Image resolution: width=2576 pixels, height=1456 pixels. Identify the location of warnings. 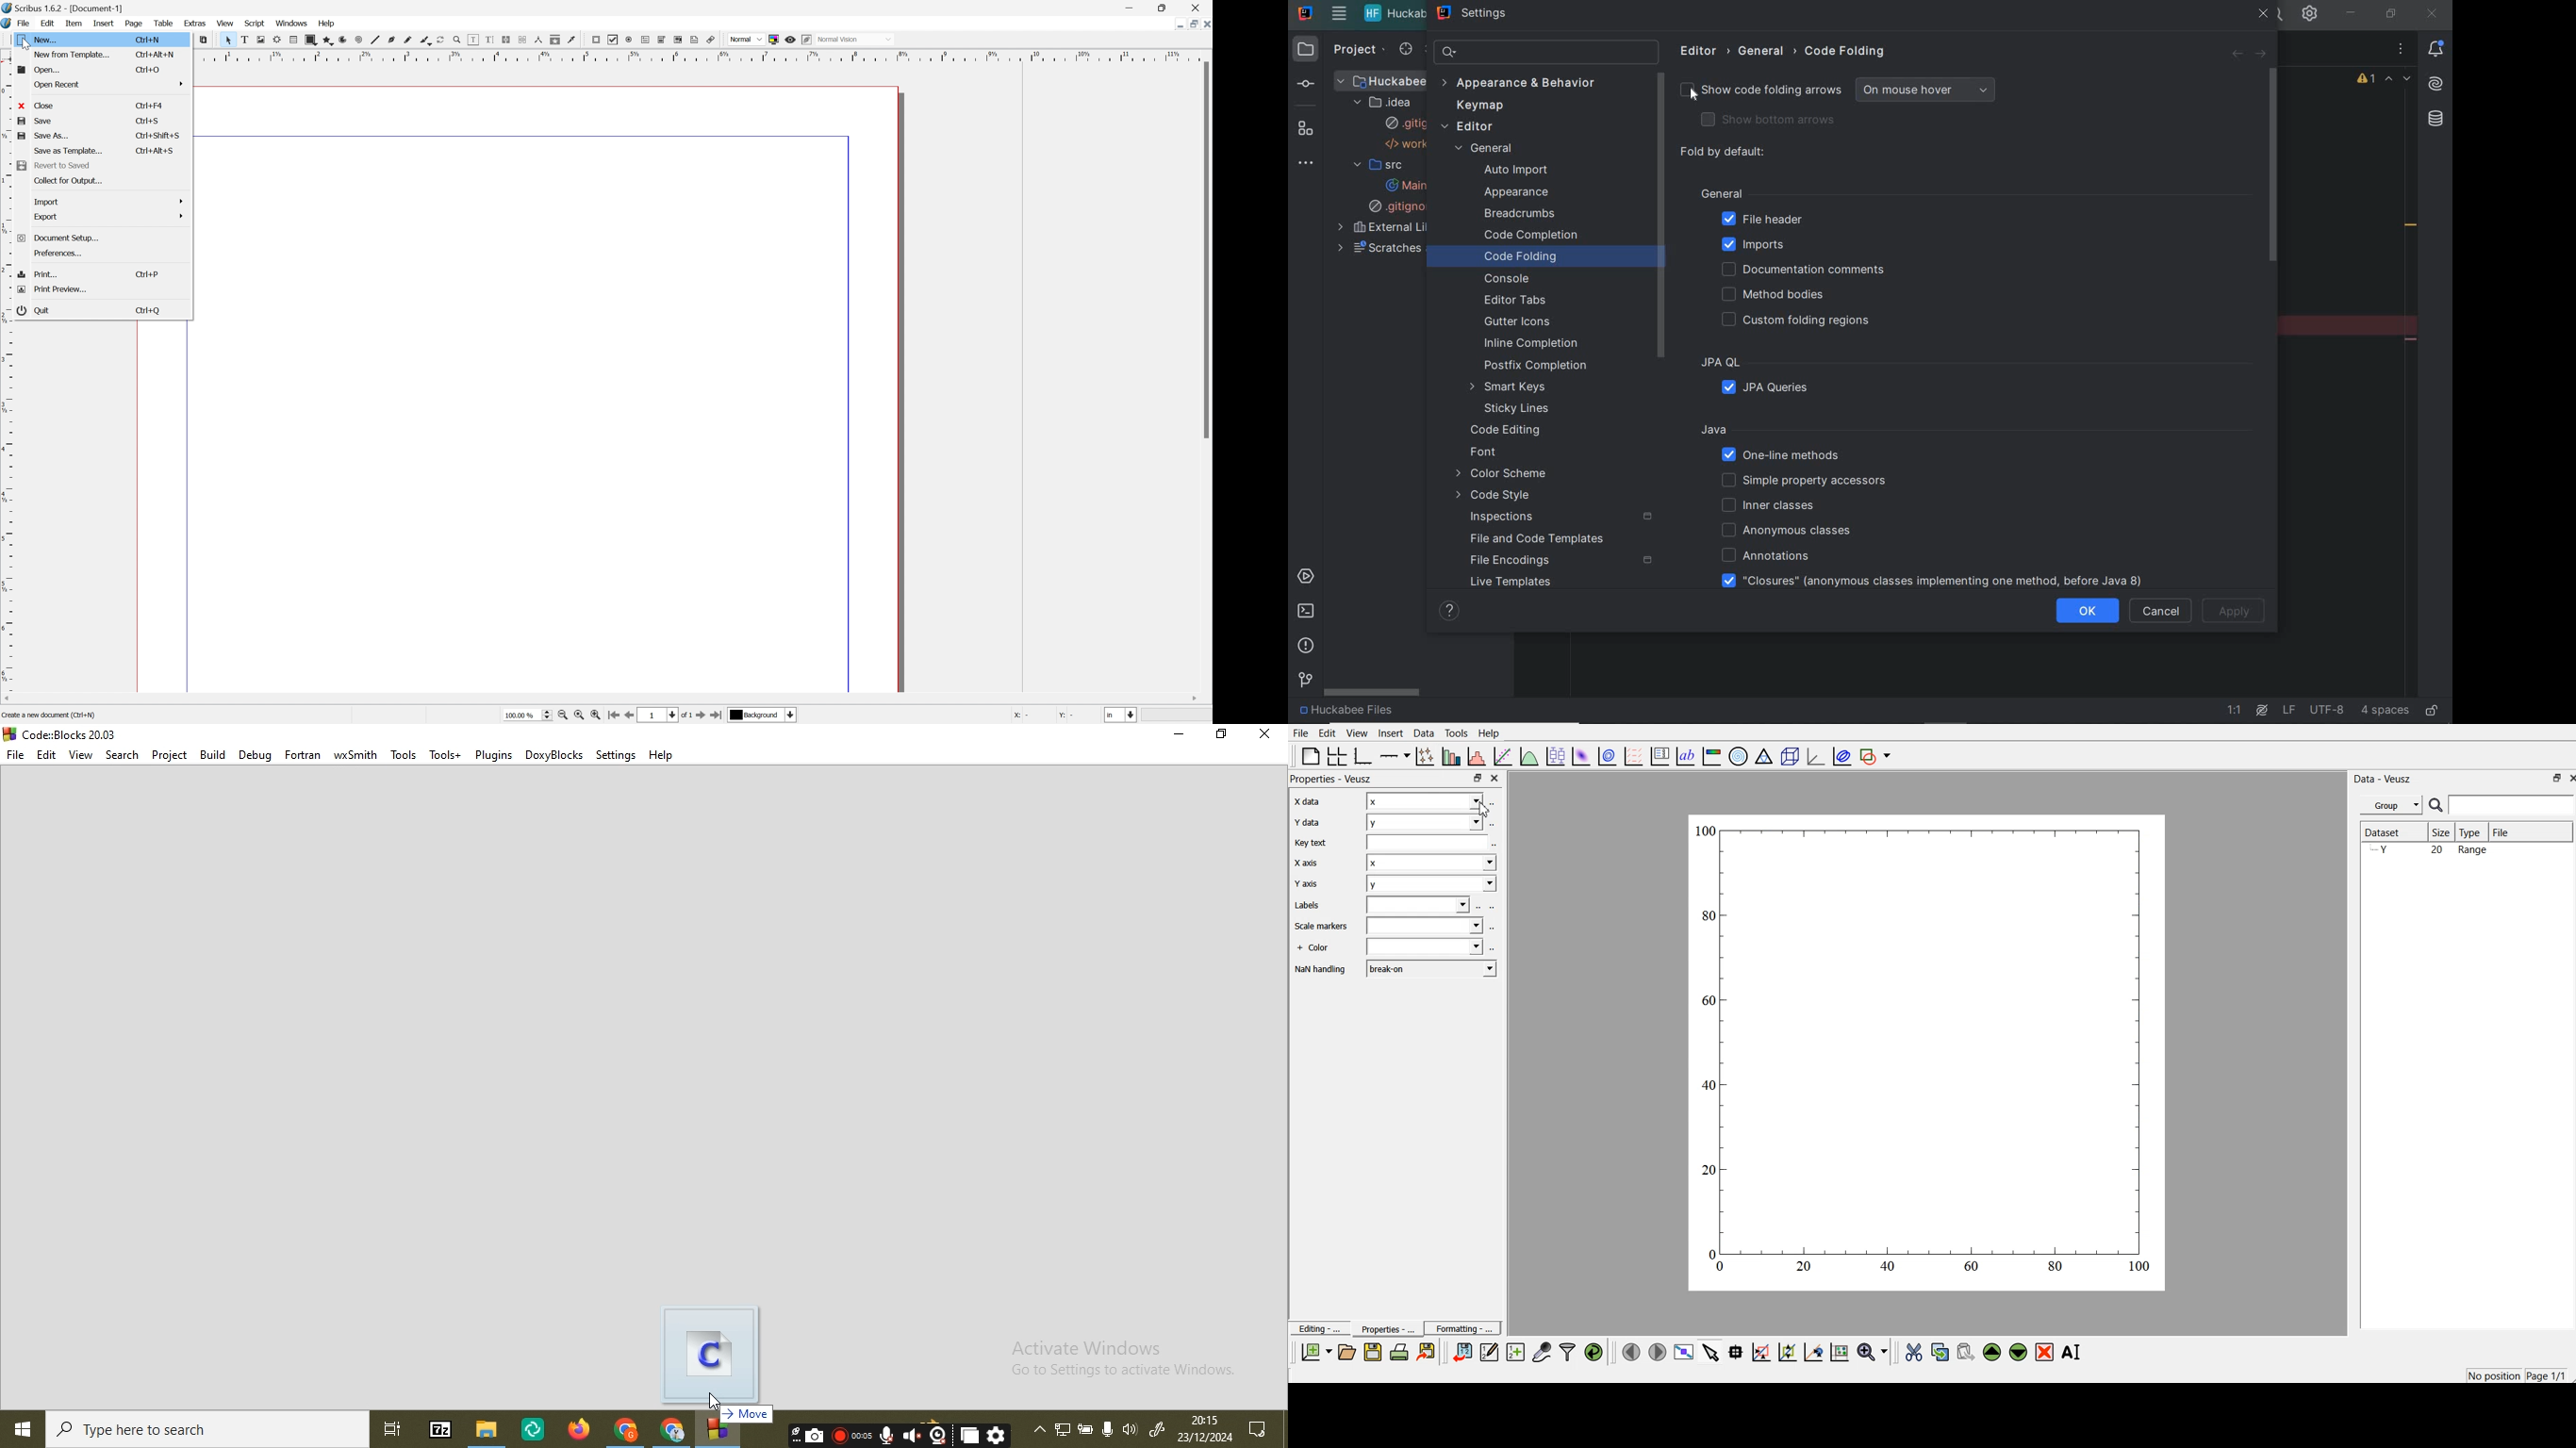
(2366, 80).